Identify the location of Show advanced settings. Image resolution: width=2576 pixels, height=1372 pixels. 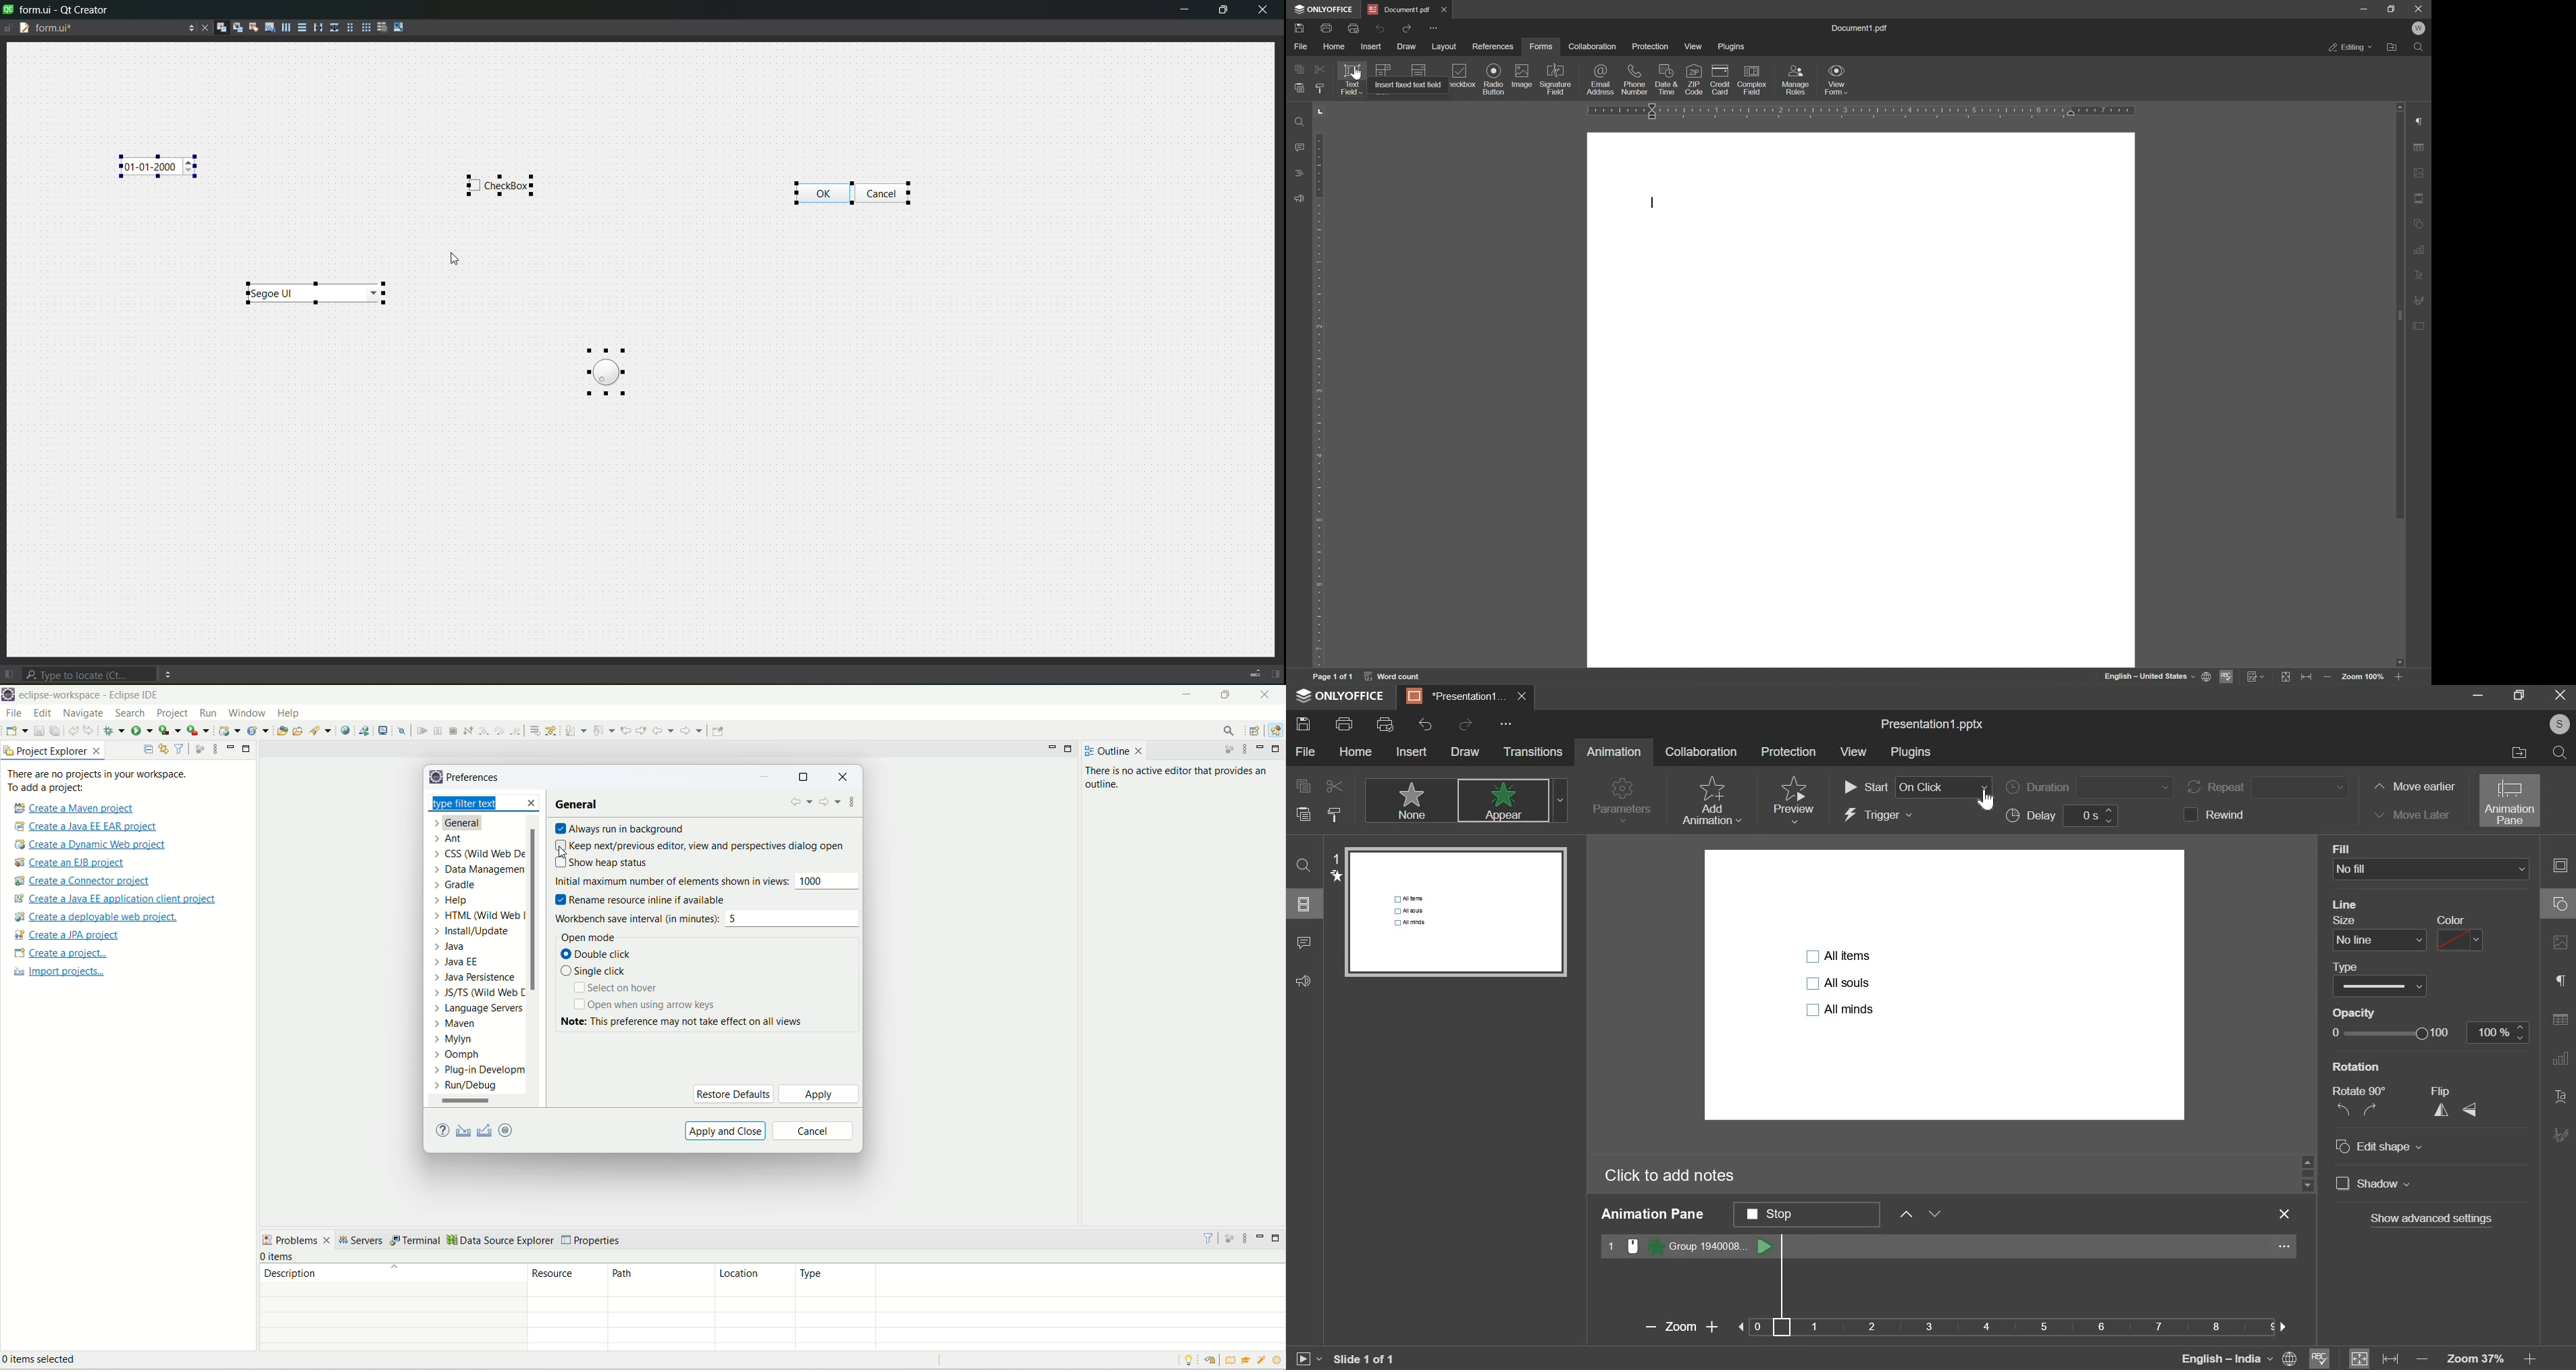
(2431, 1219).